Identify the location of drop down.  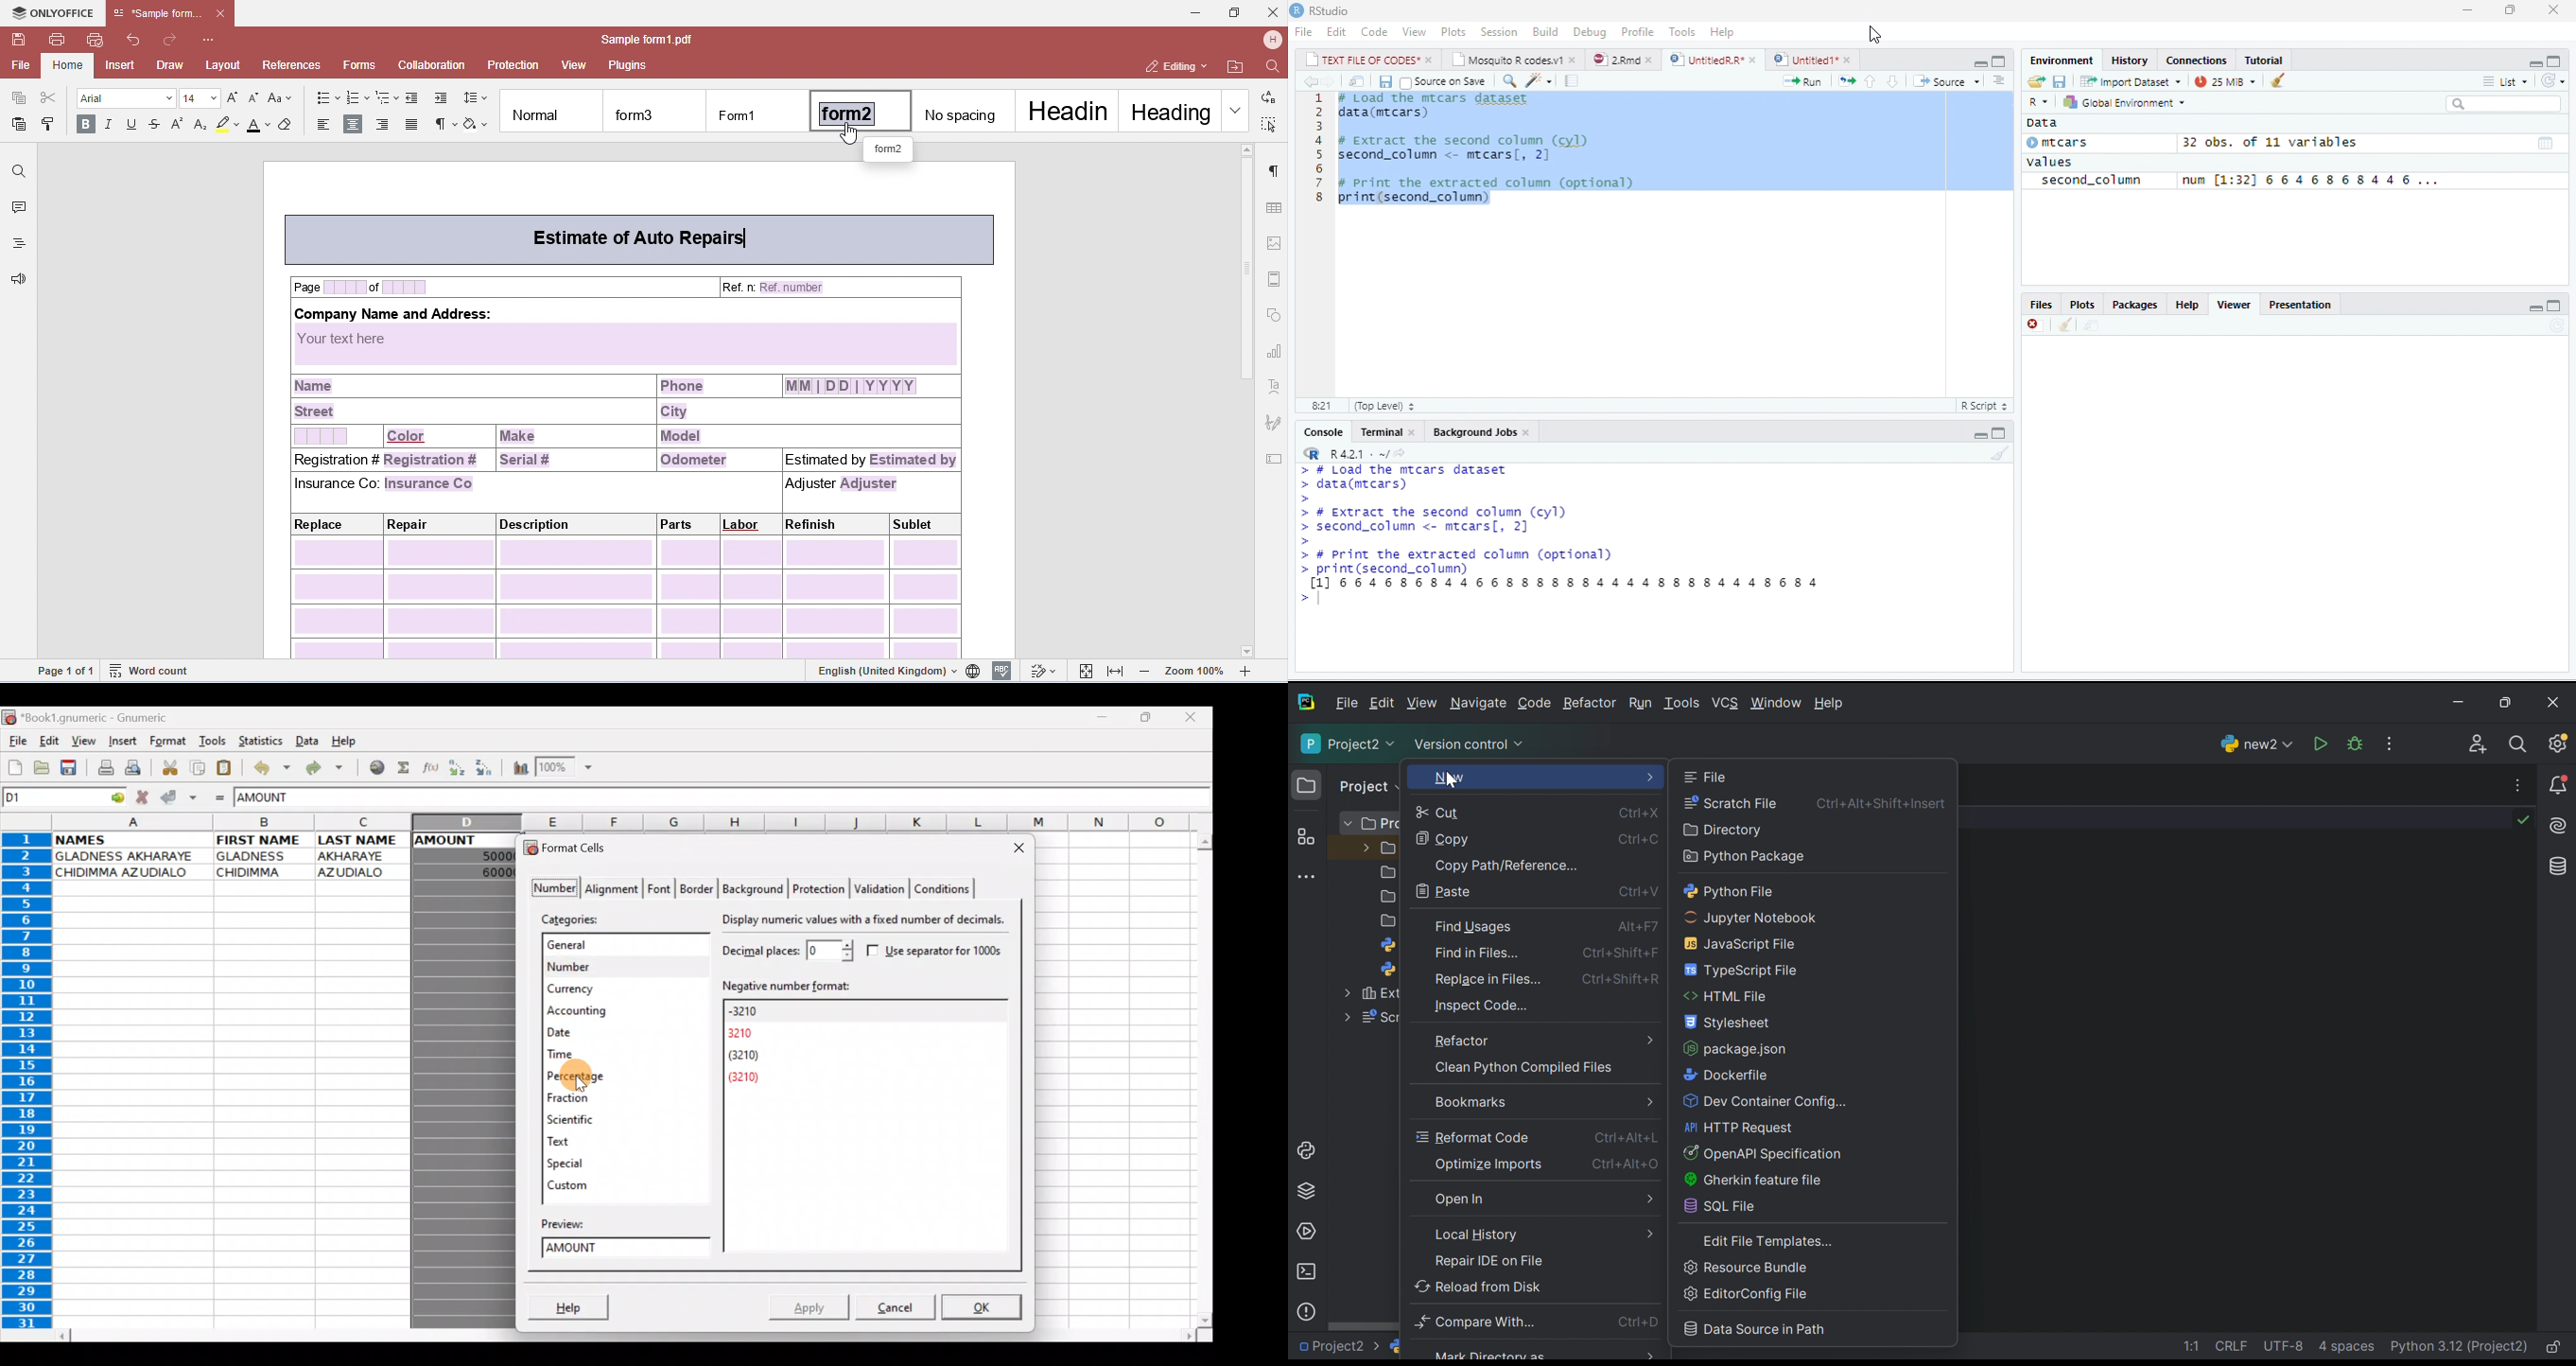
(1977, 82).